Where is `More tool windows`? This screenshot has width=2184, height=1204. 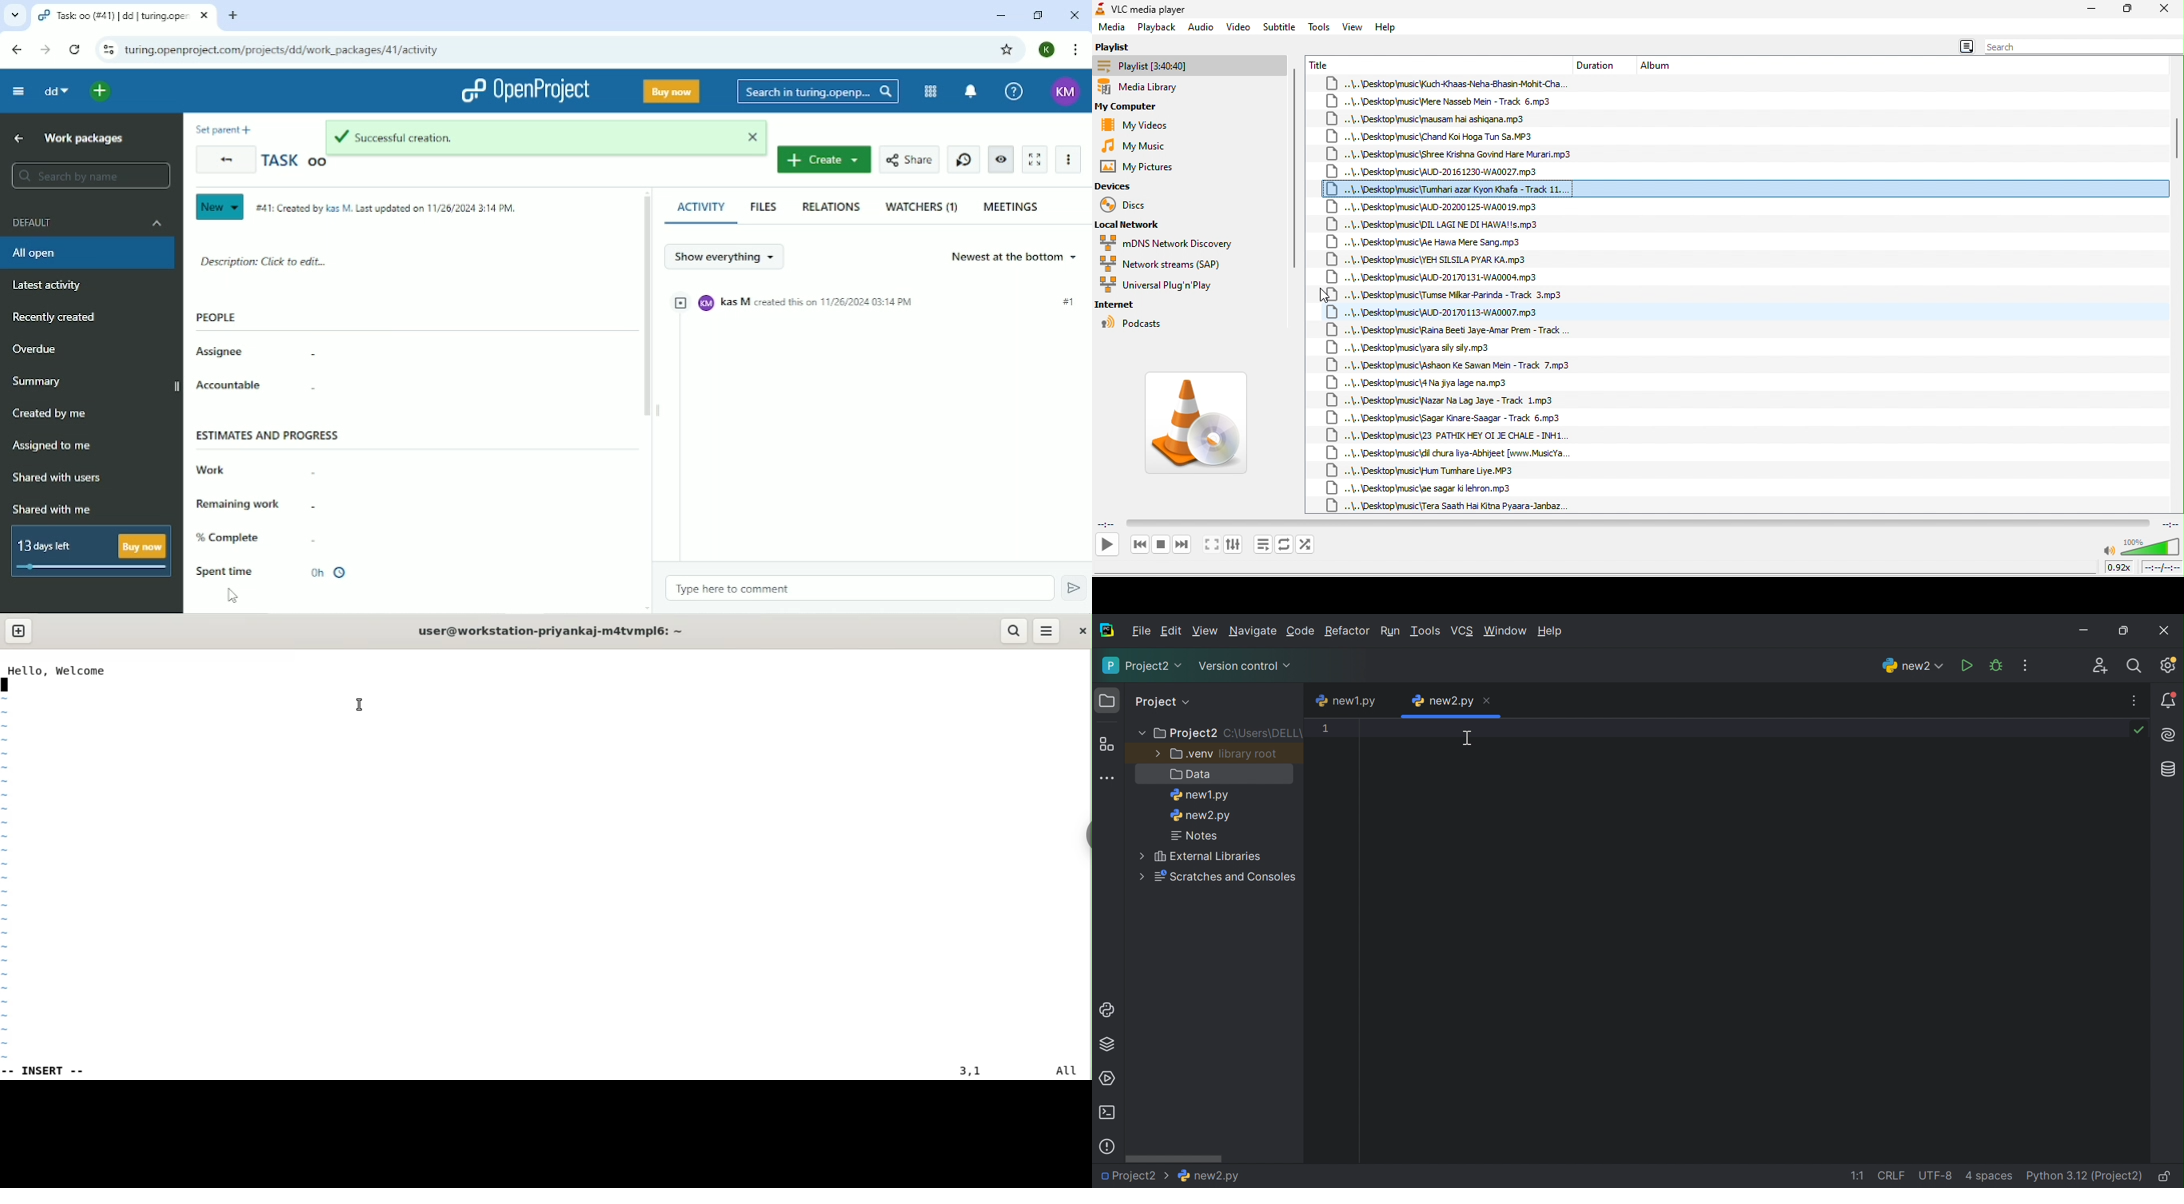
More tool windows is located at coordinates (1108, 778).